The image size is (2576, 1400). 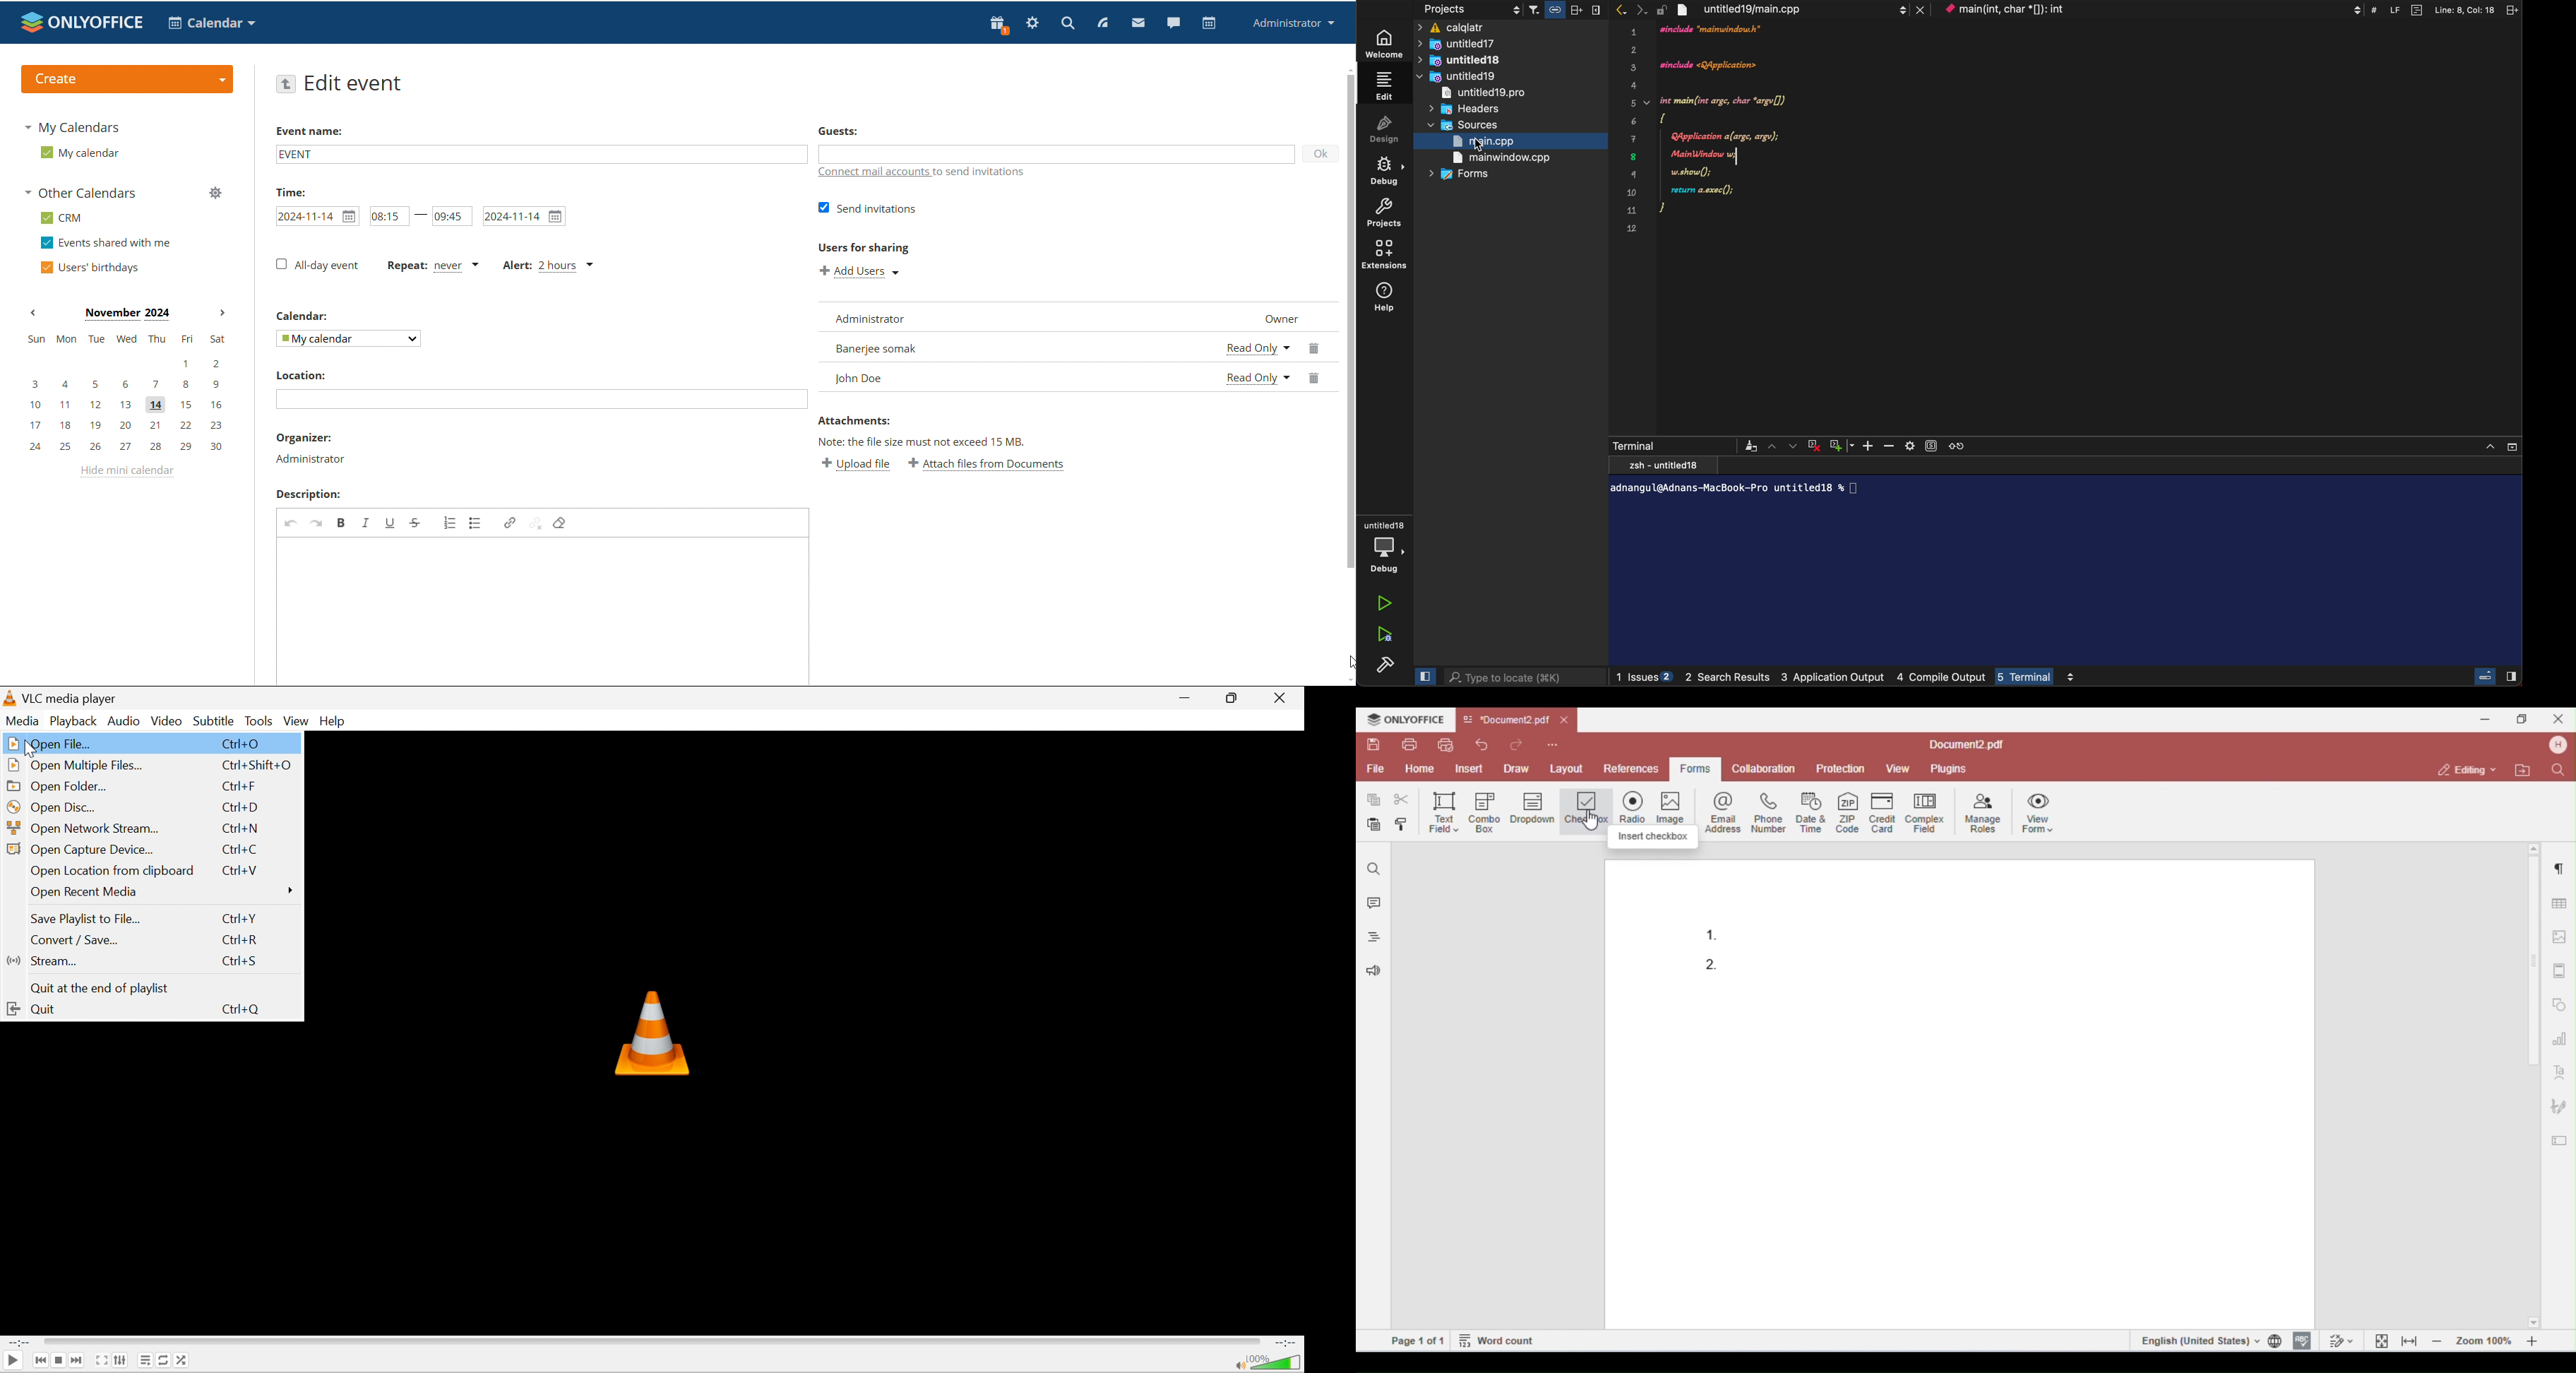 What do you see at coordinates (125, 446) in the screenshot?
I see `24, 25, 26, 27, 28, 29, 30` at bounding box center [125, 446].